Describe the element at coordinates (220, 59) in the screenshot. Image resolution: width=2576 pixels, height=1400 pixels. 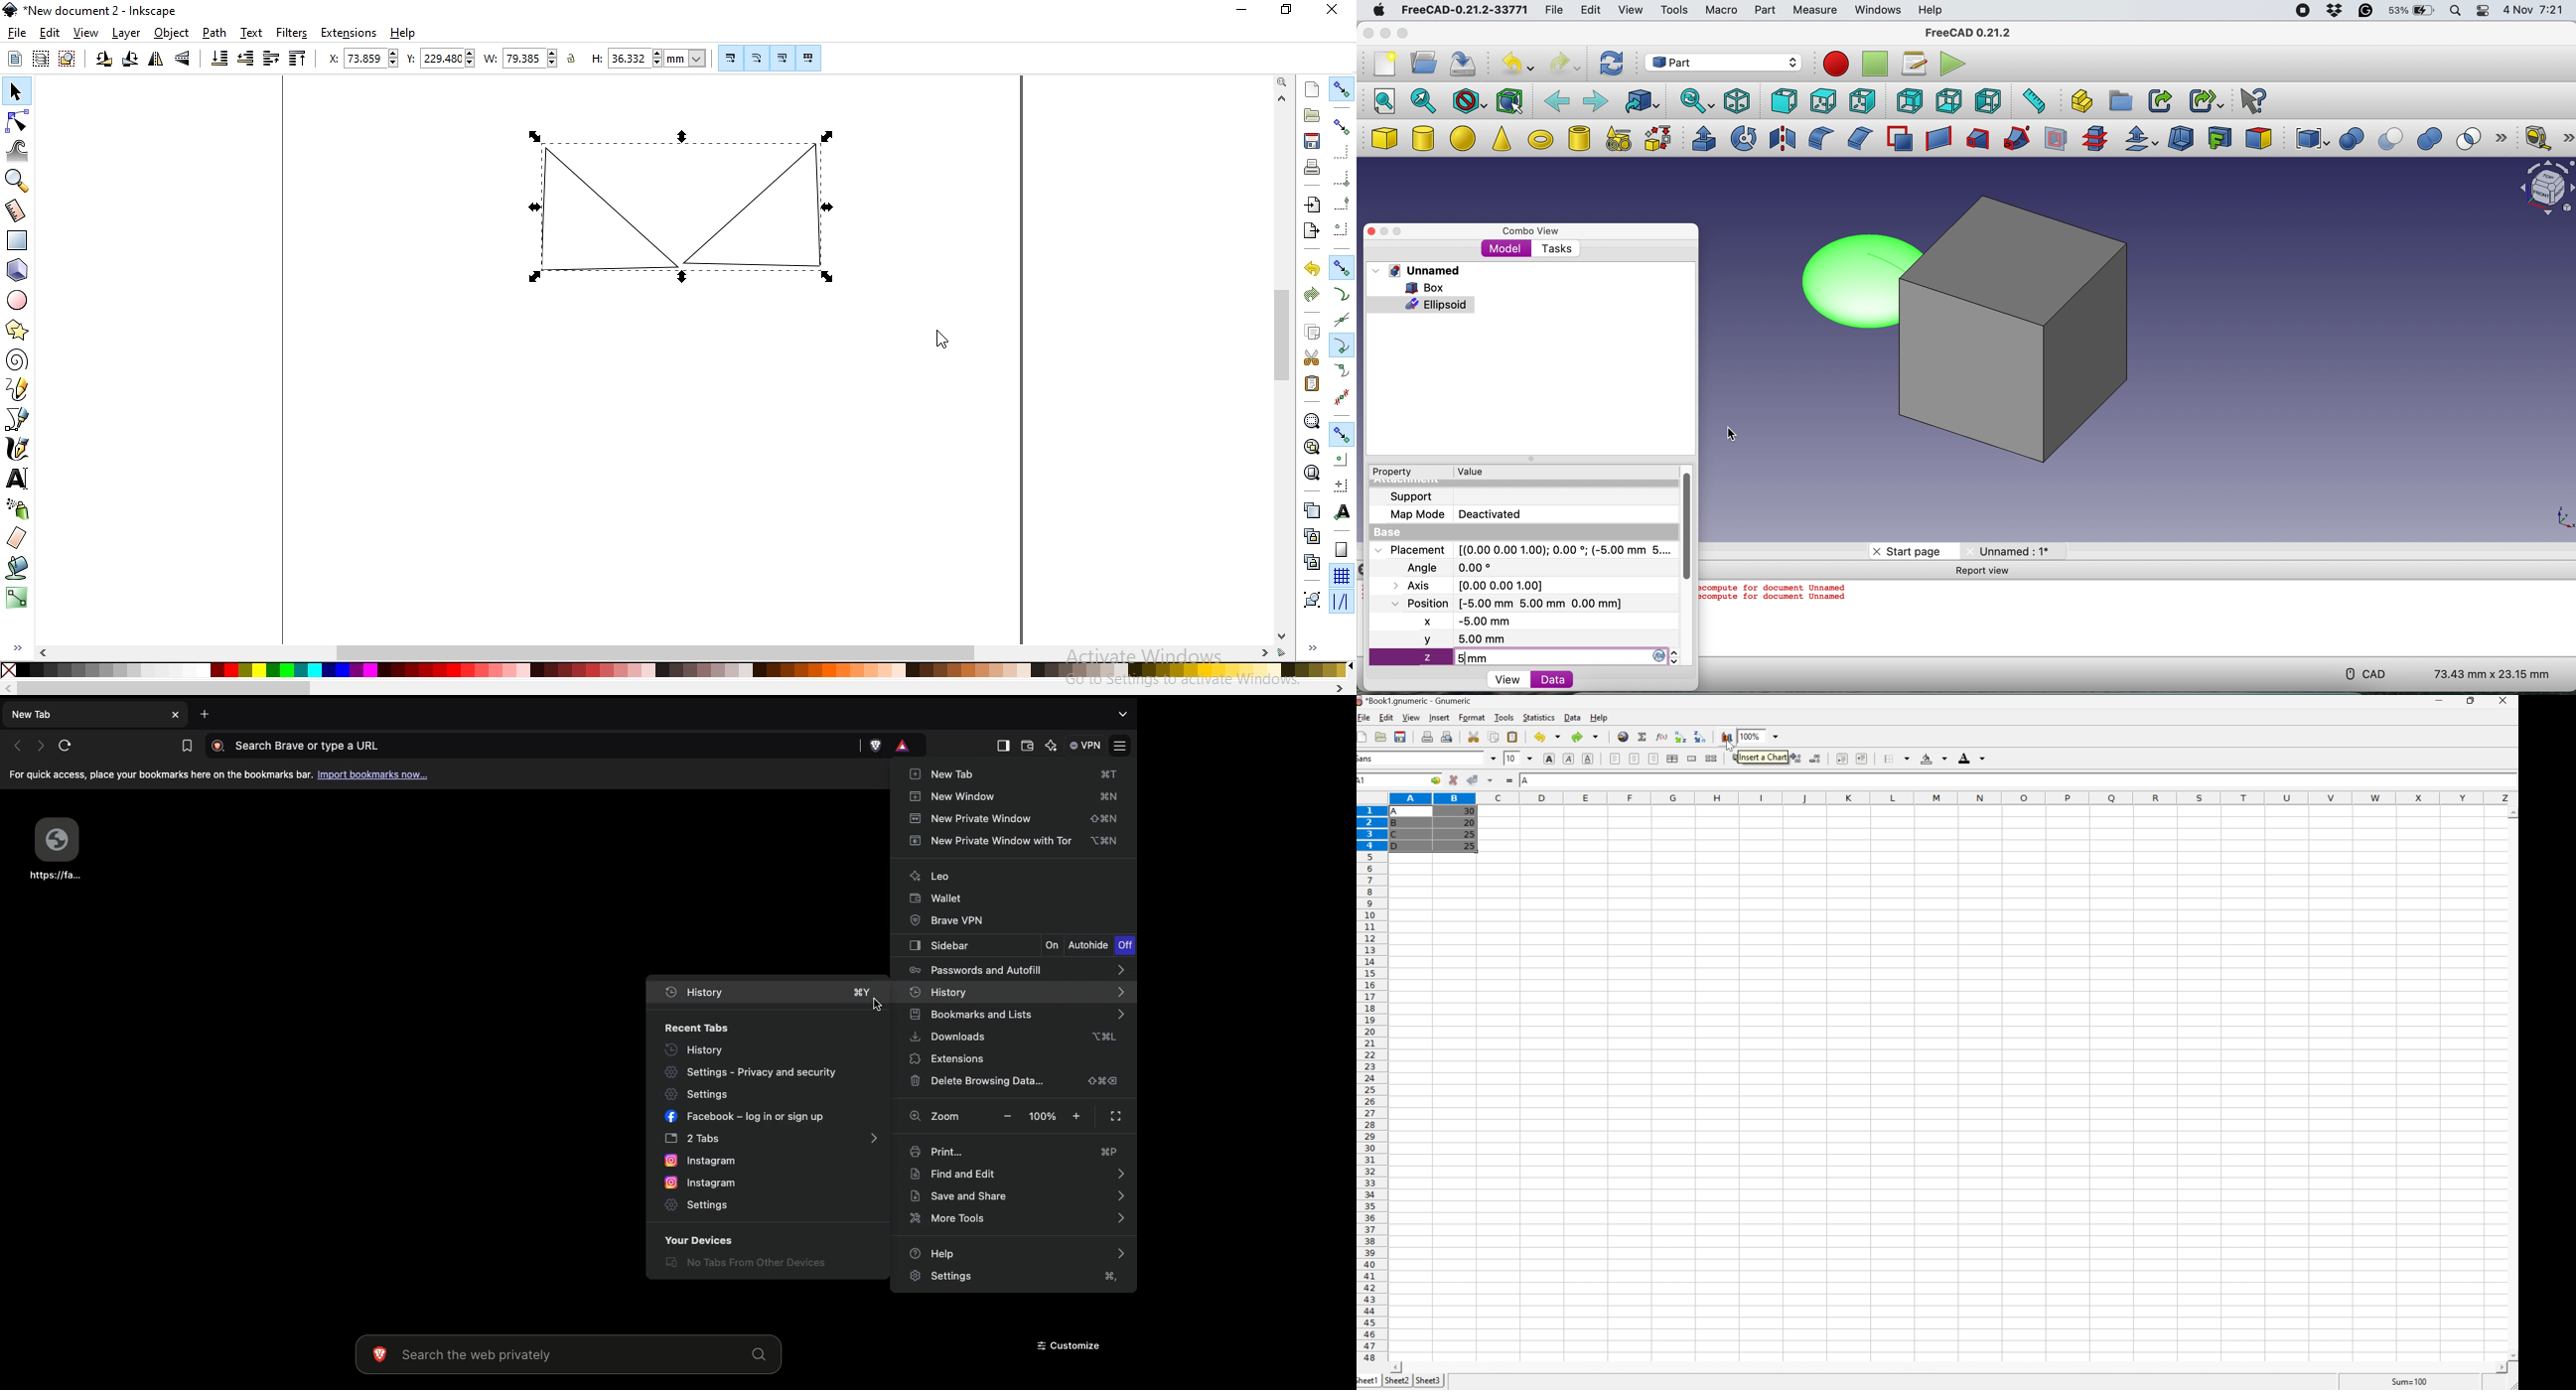
I see `lower selection to bottom` at that location.